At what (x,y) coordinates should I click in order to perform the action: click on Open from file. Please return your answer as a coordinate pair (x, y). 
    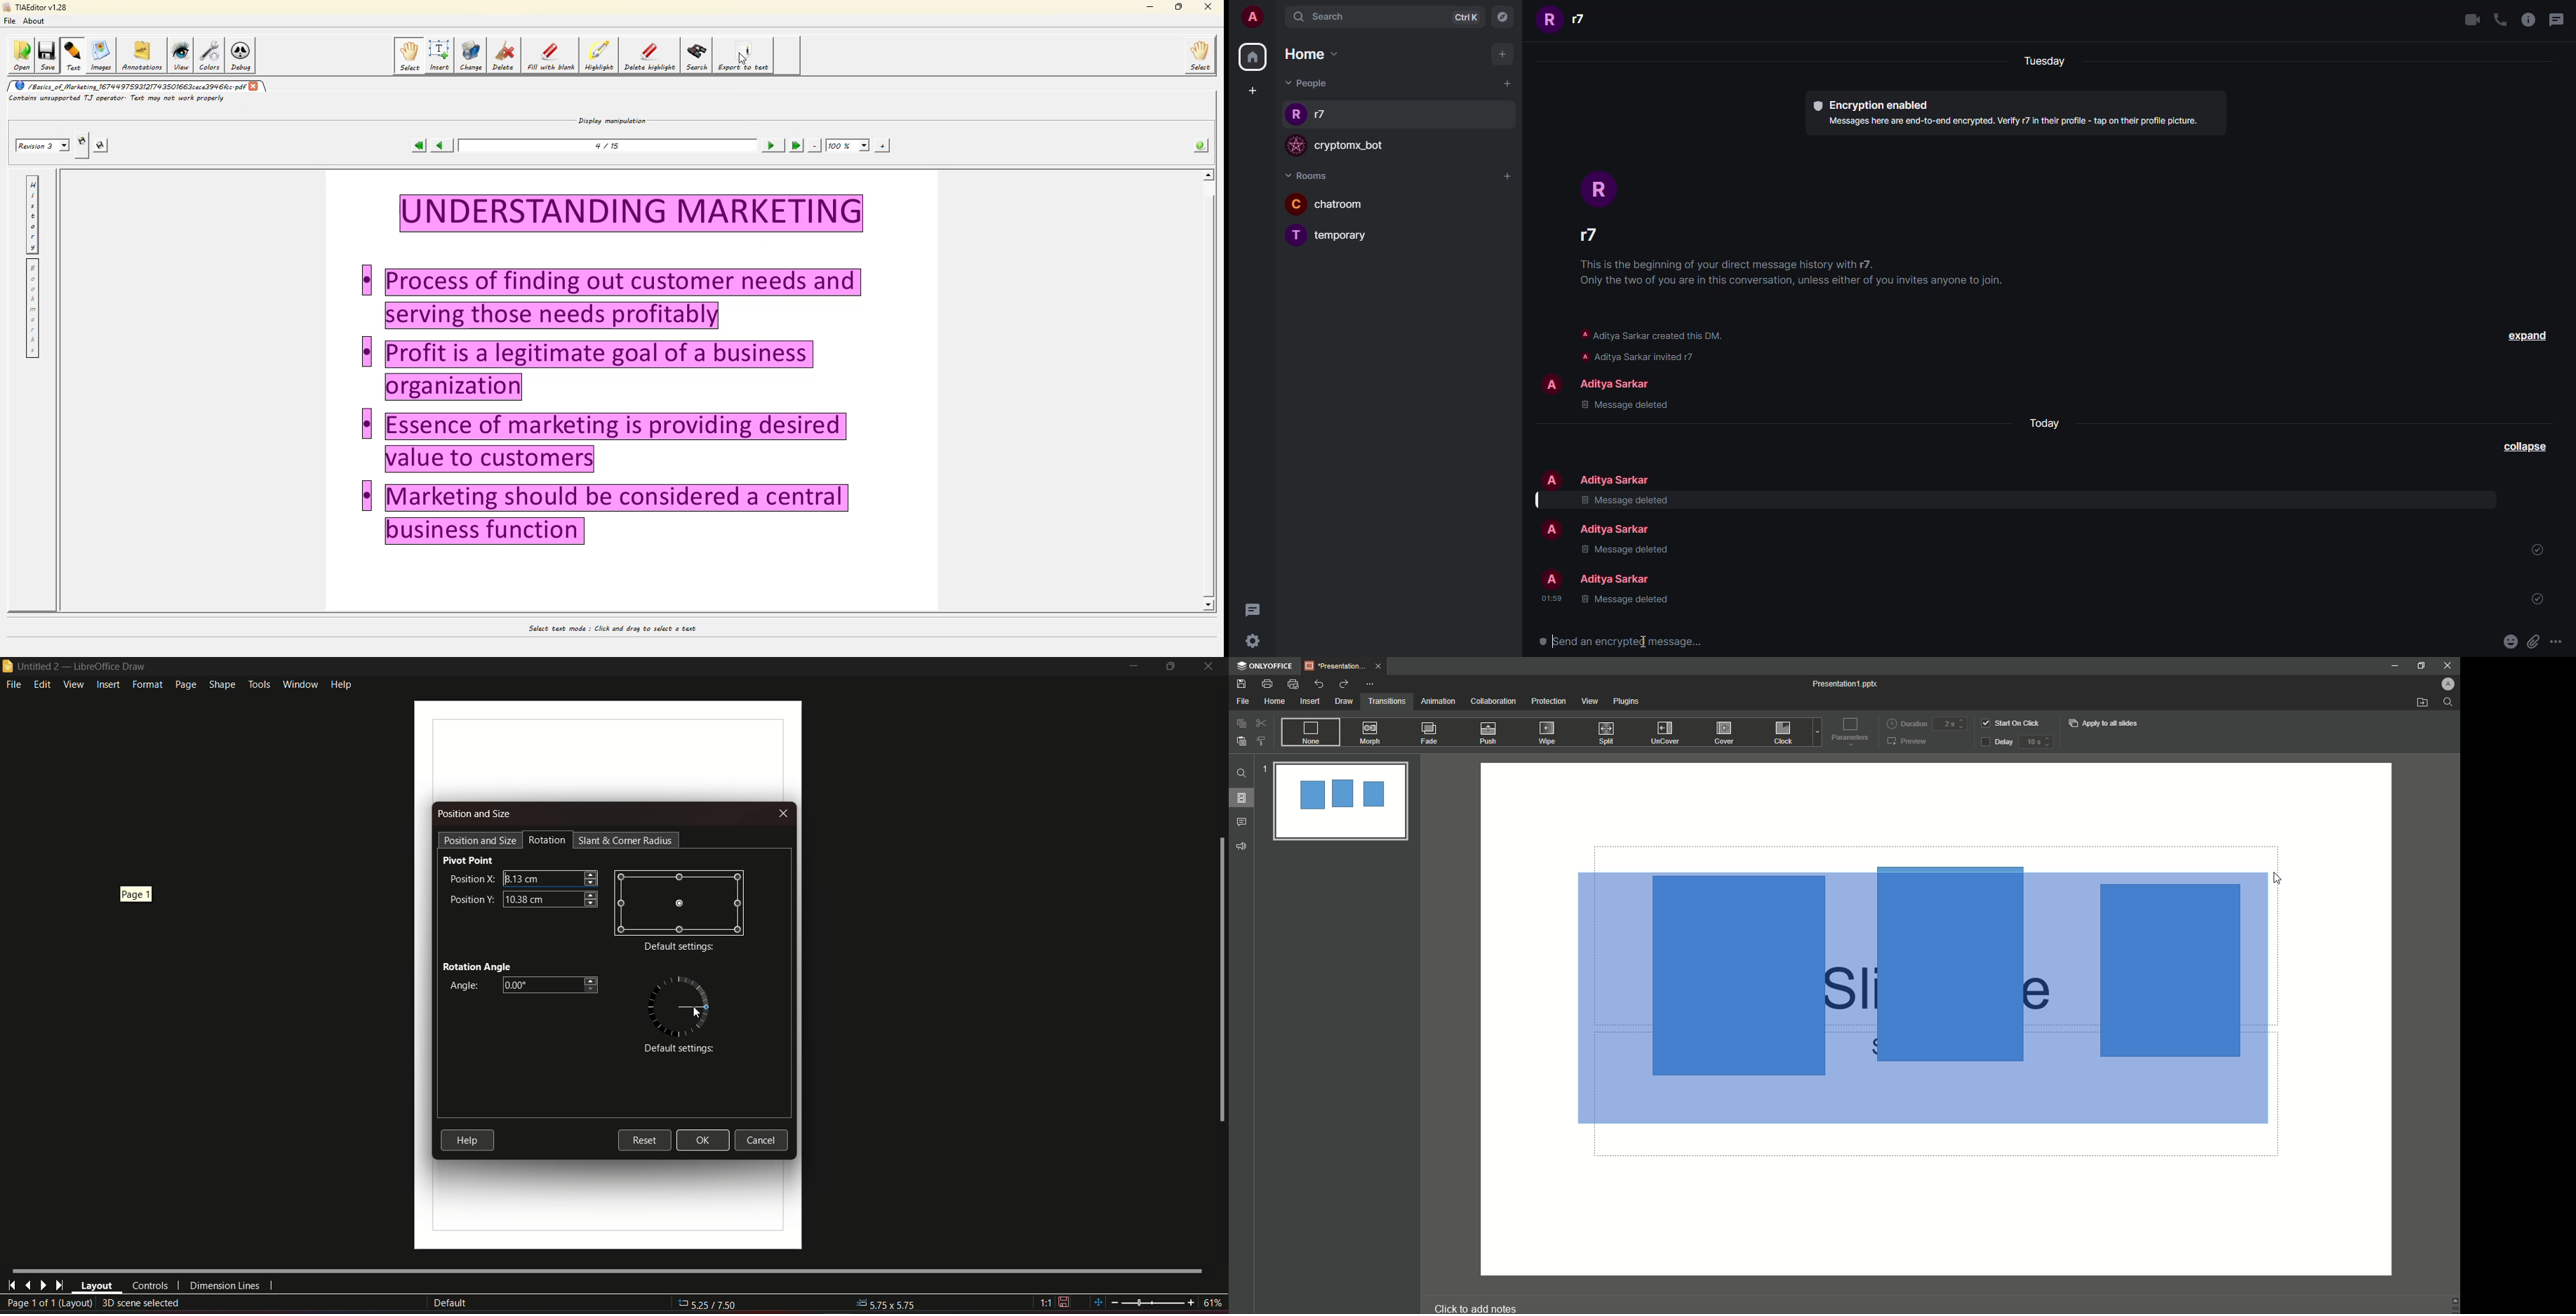
    Looking at the image, I should click on (2422, 703).